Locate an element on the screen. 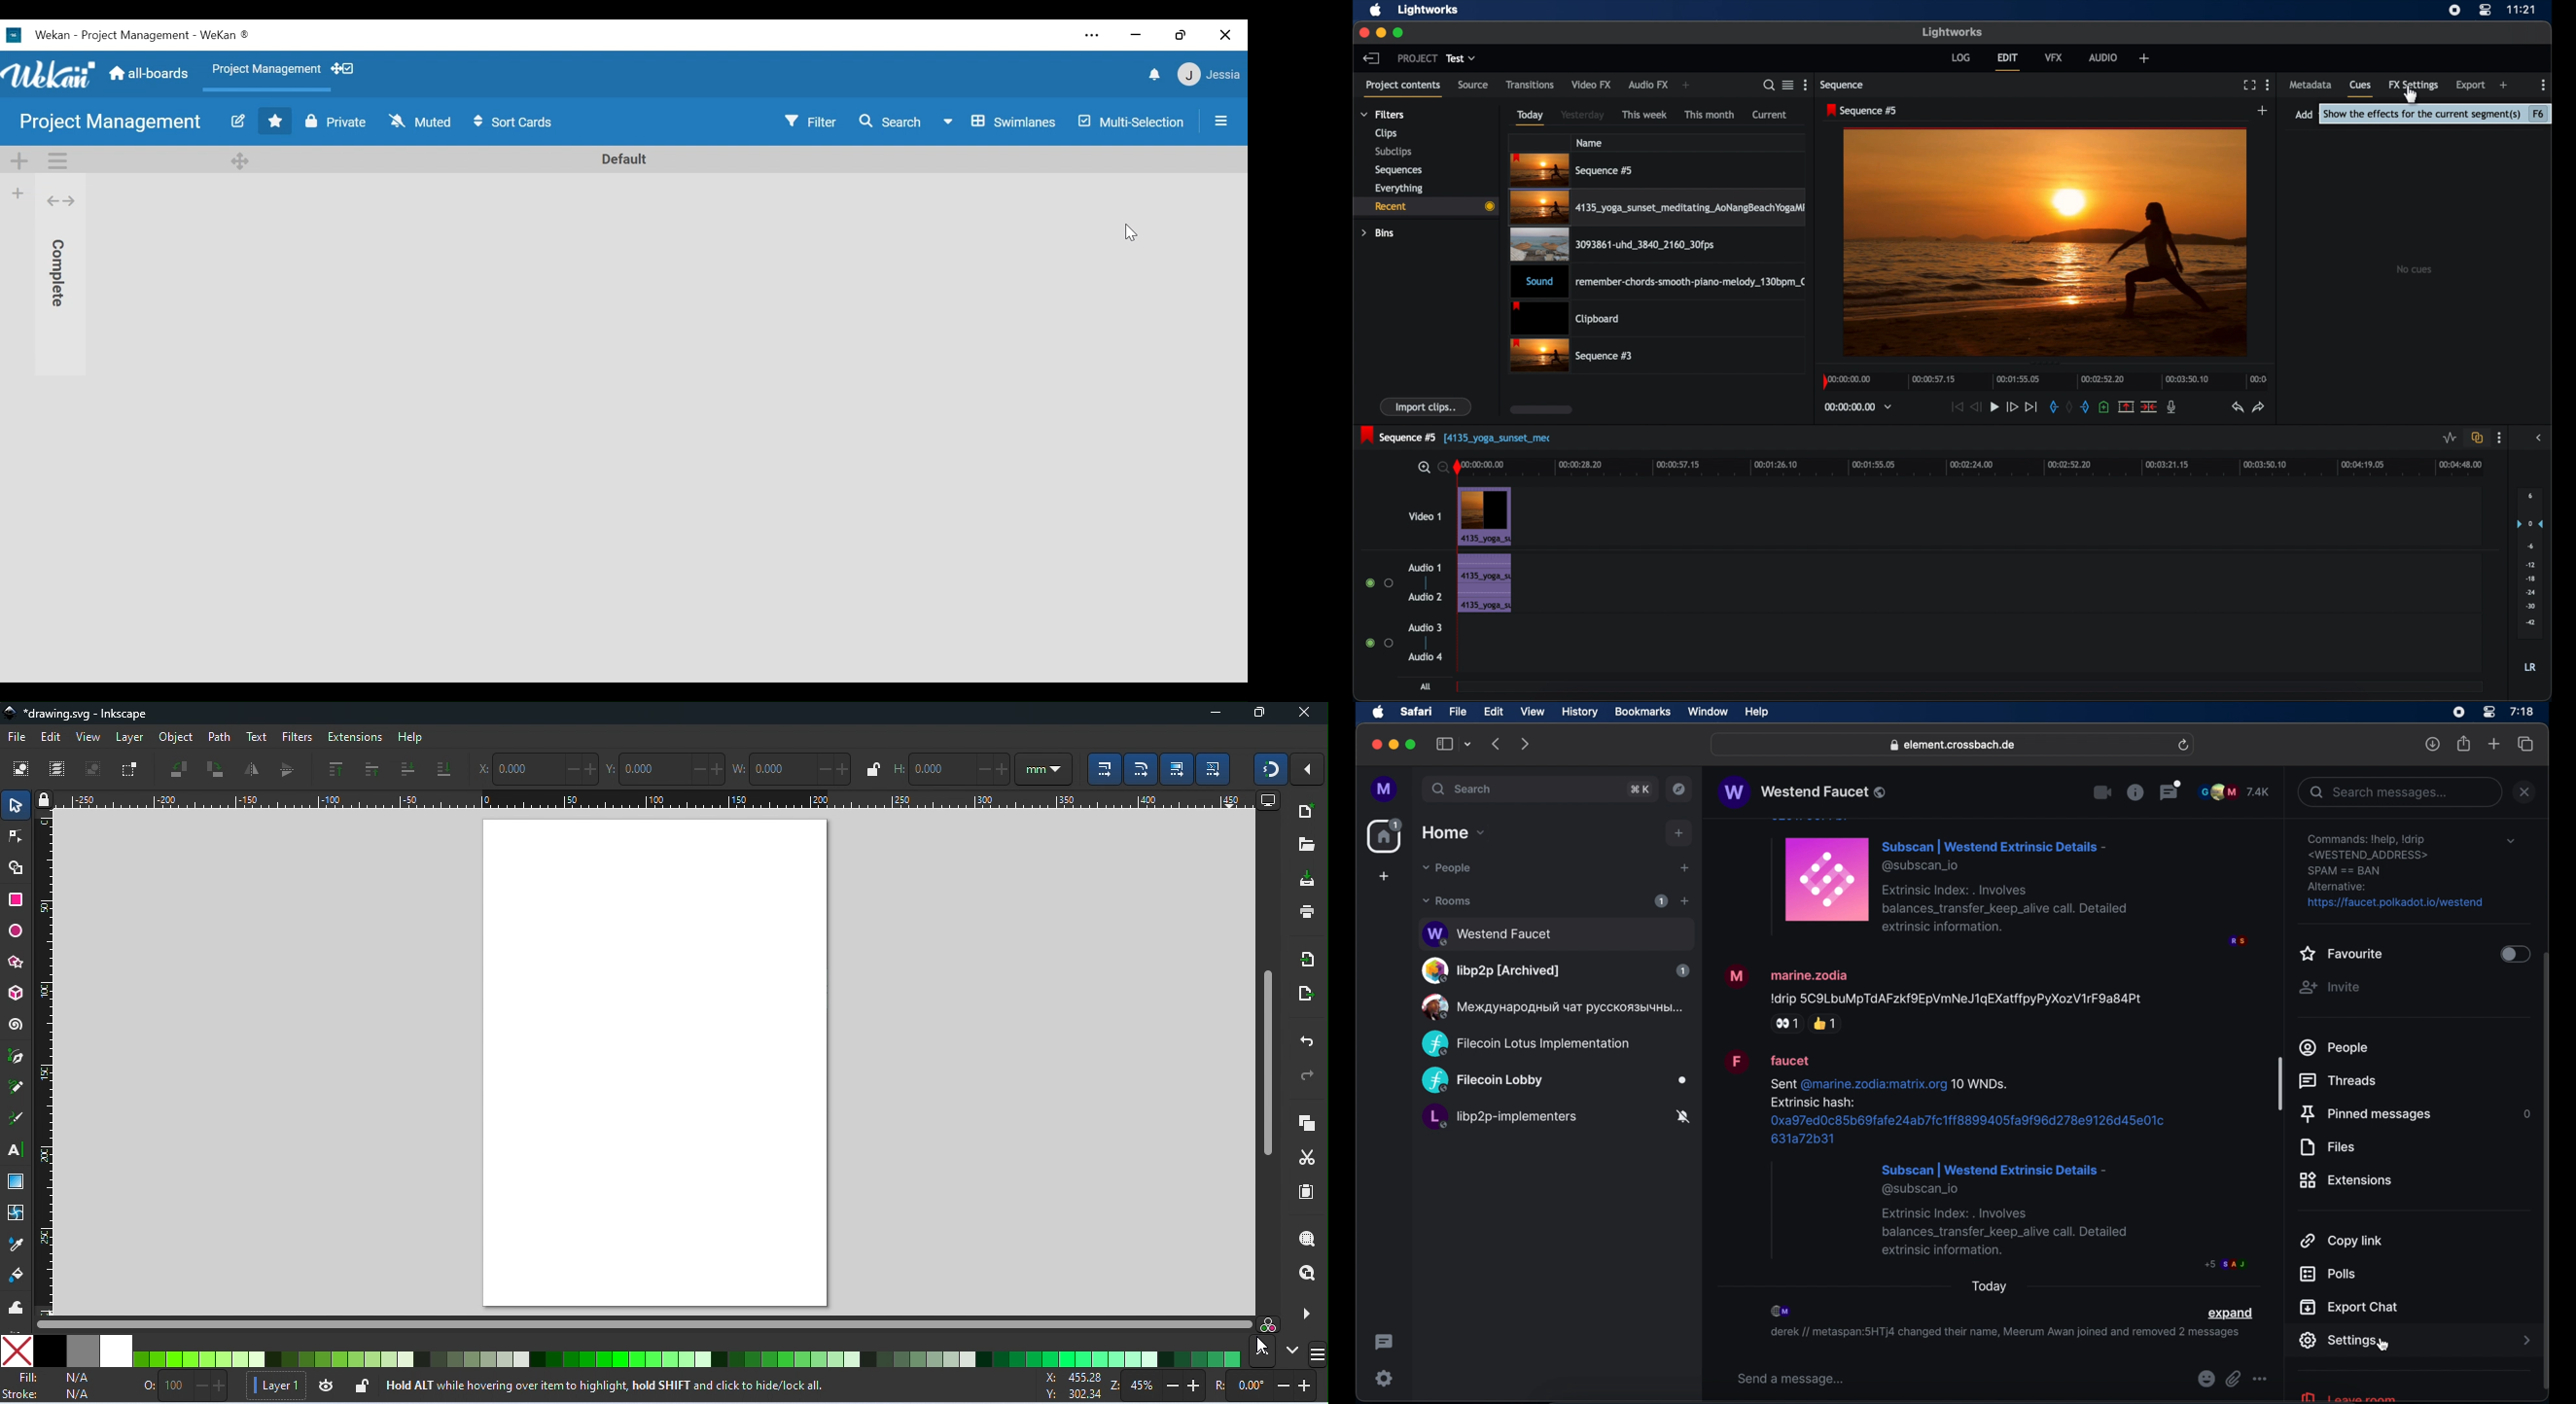 Image resolution: width=2576 pixels, height=1428 pixels. radio button is located at coordinates (1379, 642).